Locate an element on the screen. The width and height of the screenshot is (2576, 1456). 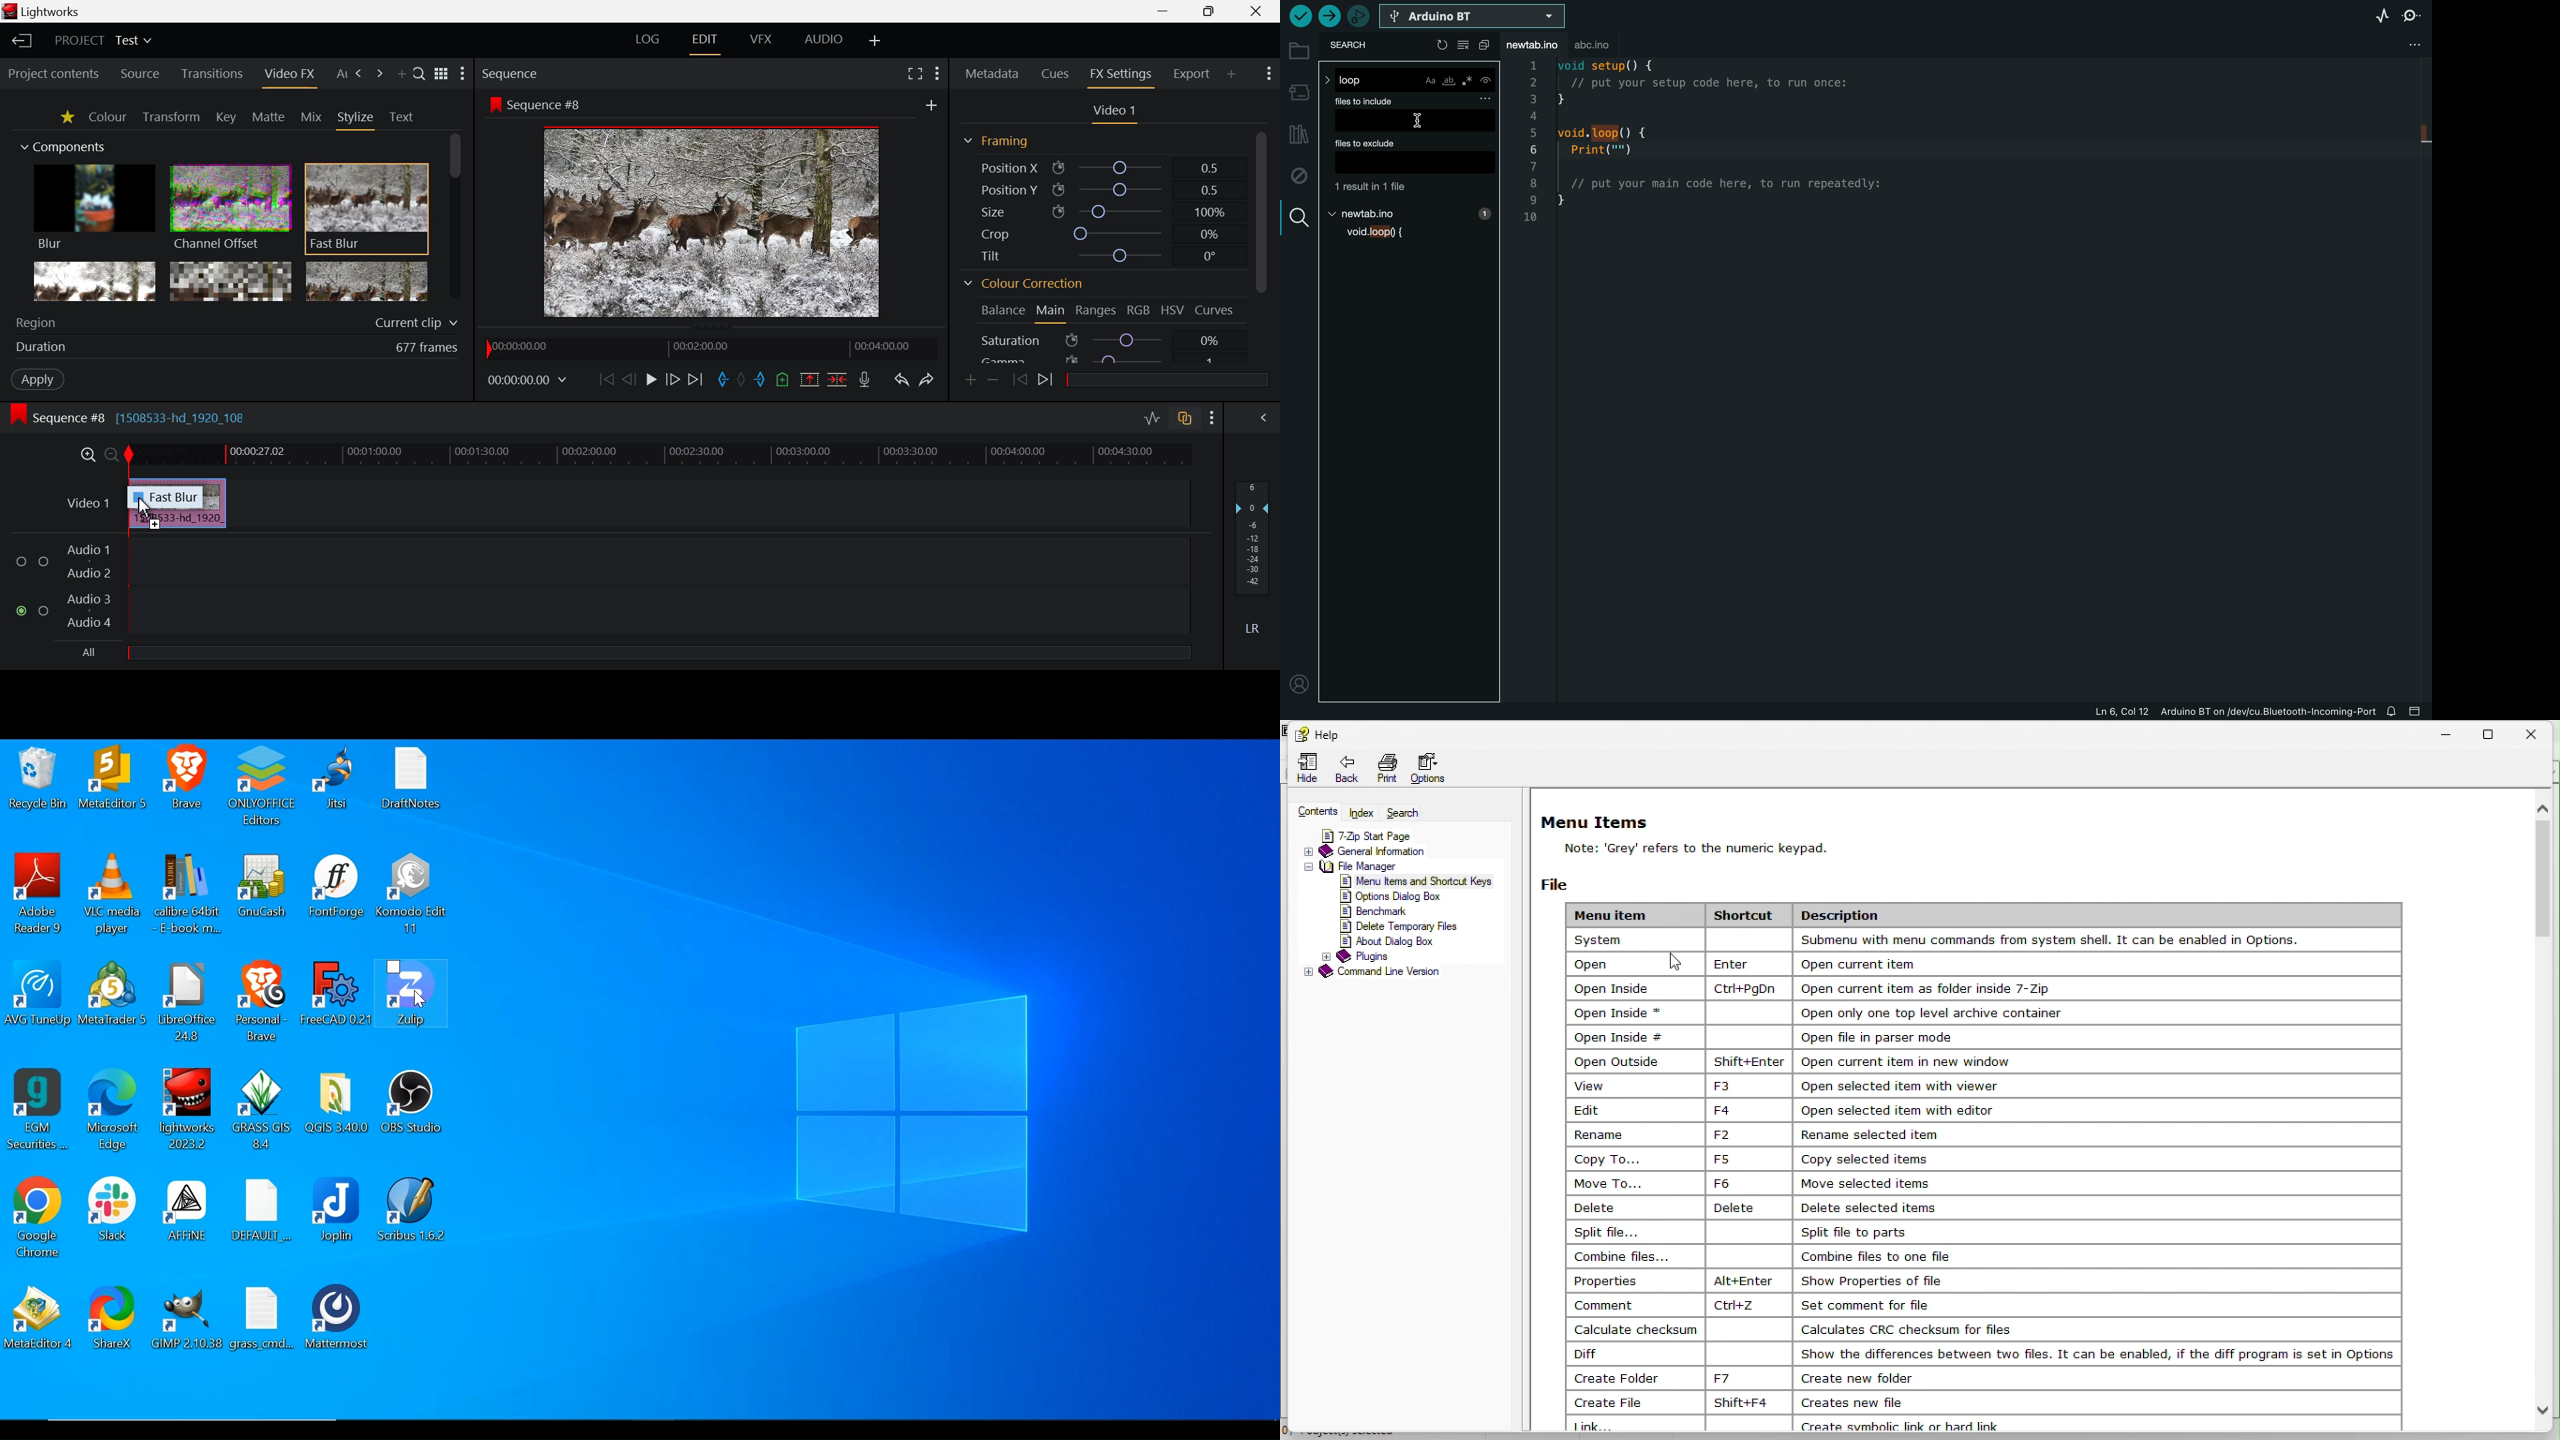
AVG TuneUp Desktop Icon is located at coordinates (37, 995).